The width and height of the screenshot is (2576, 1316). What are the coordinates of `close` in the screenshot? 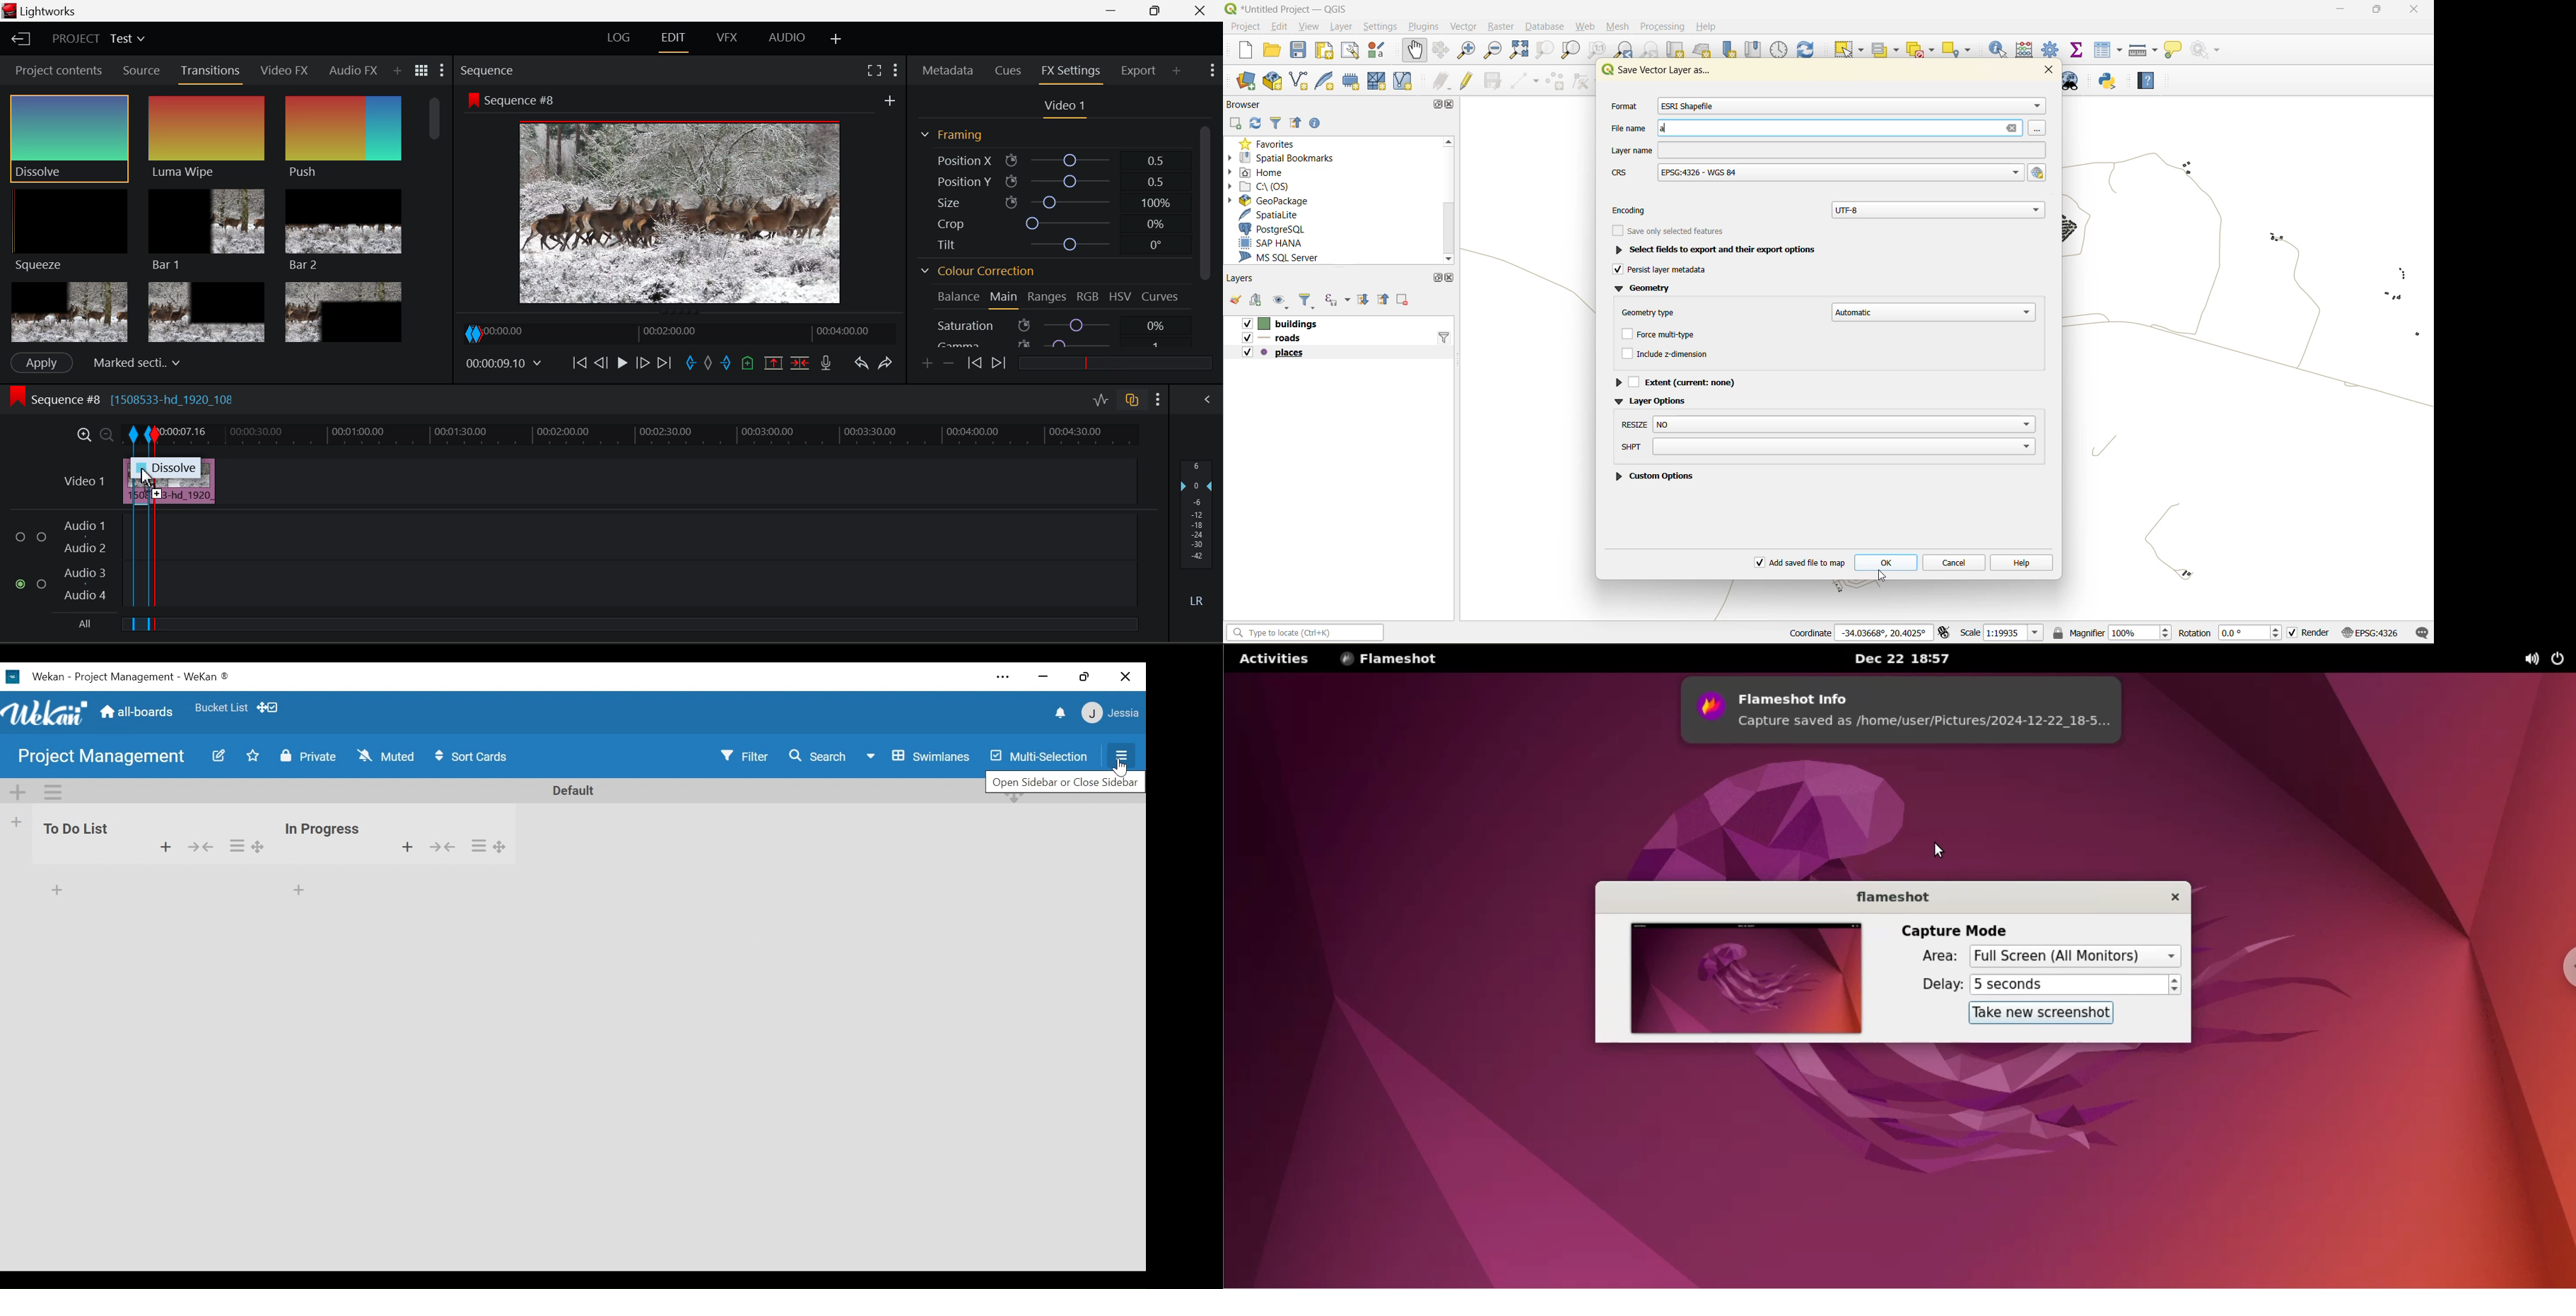 It's located at (2054, 71).